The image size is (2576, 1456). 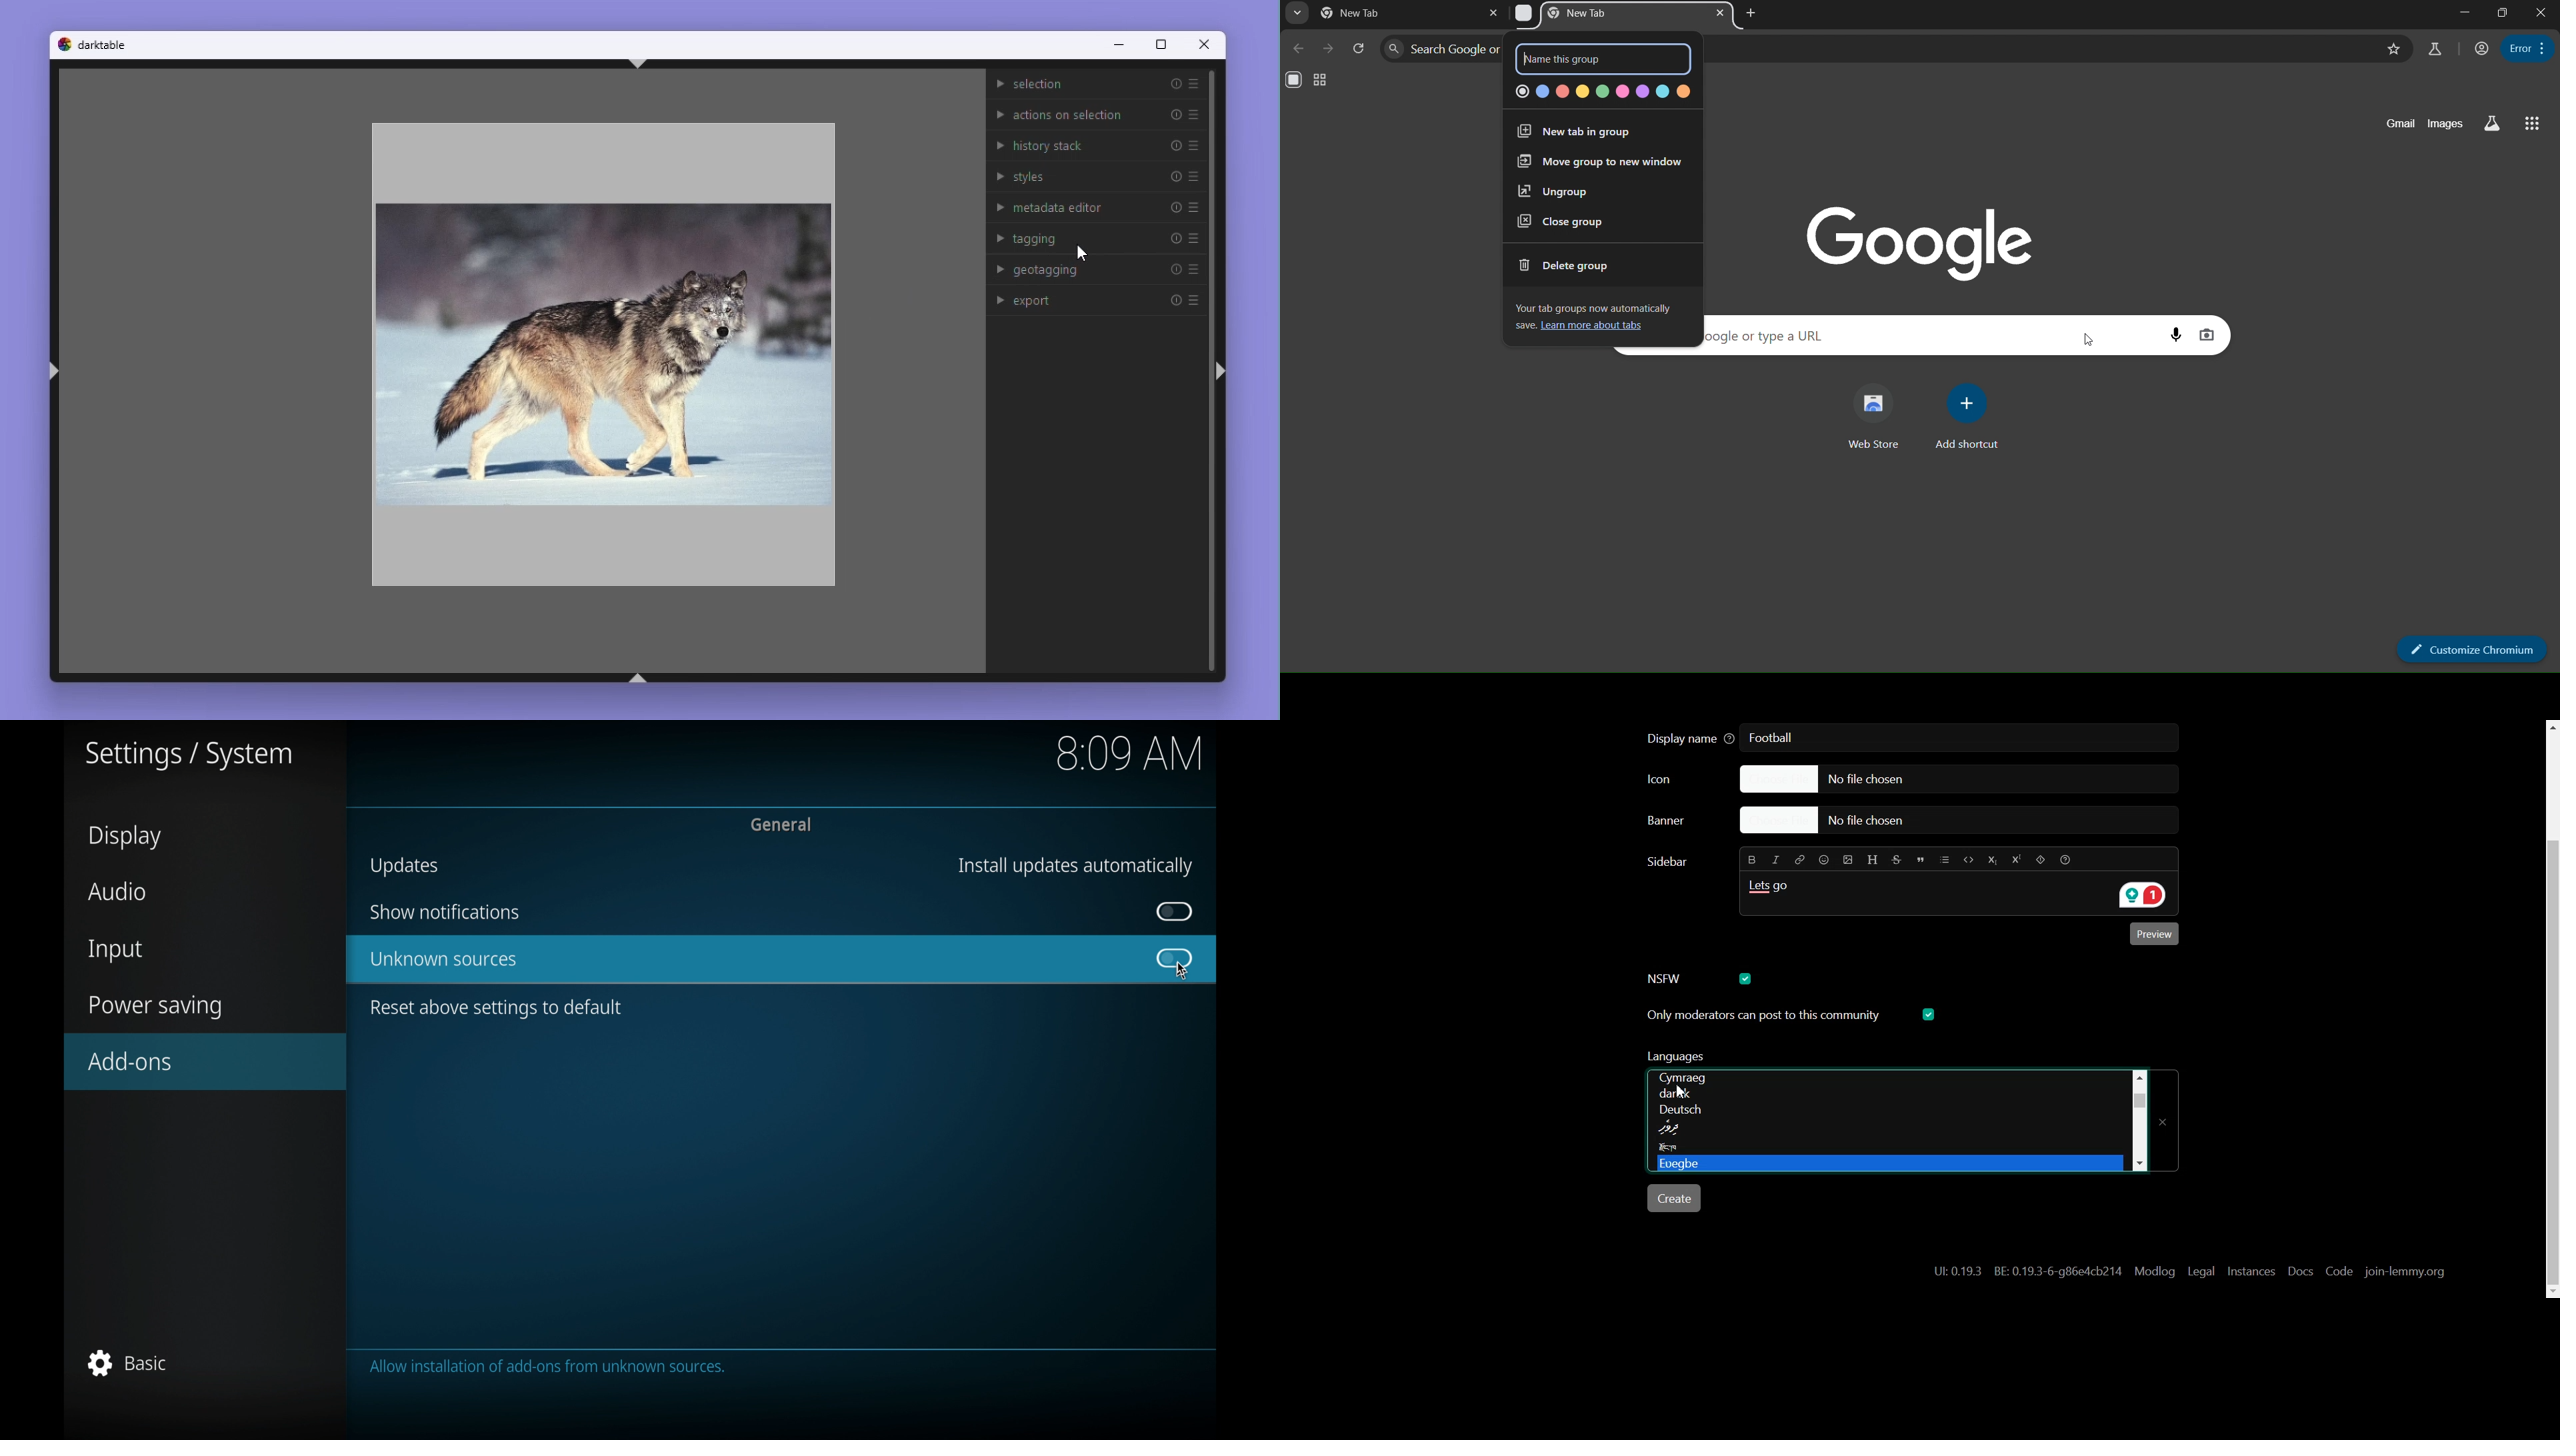 What do you see at coordinates (2471, 650) in the screenshot?
I see `customize chromium` at bounding box center [2471, 650].